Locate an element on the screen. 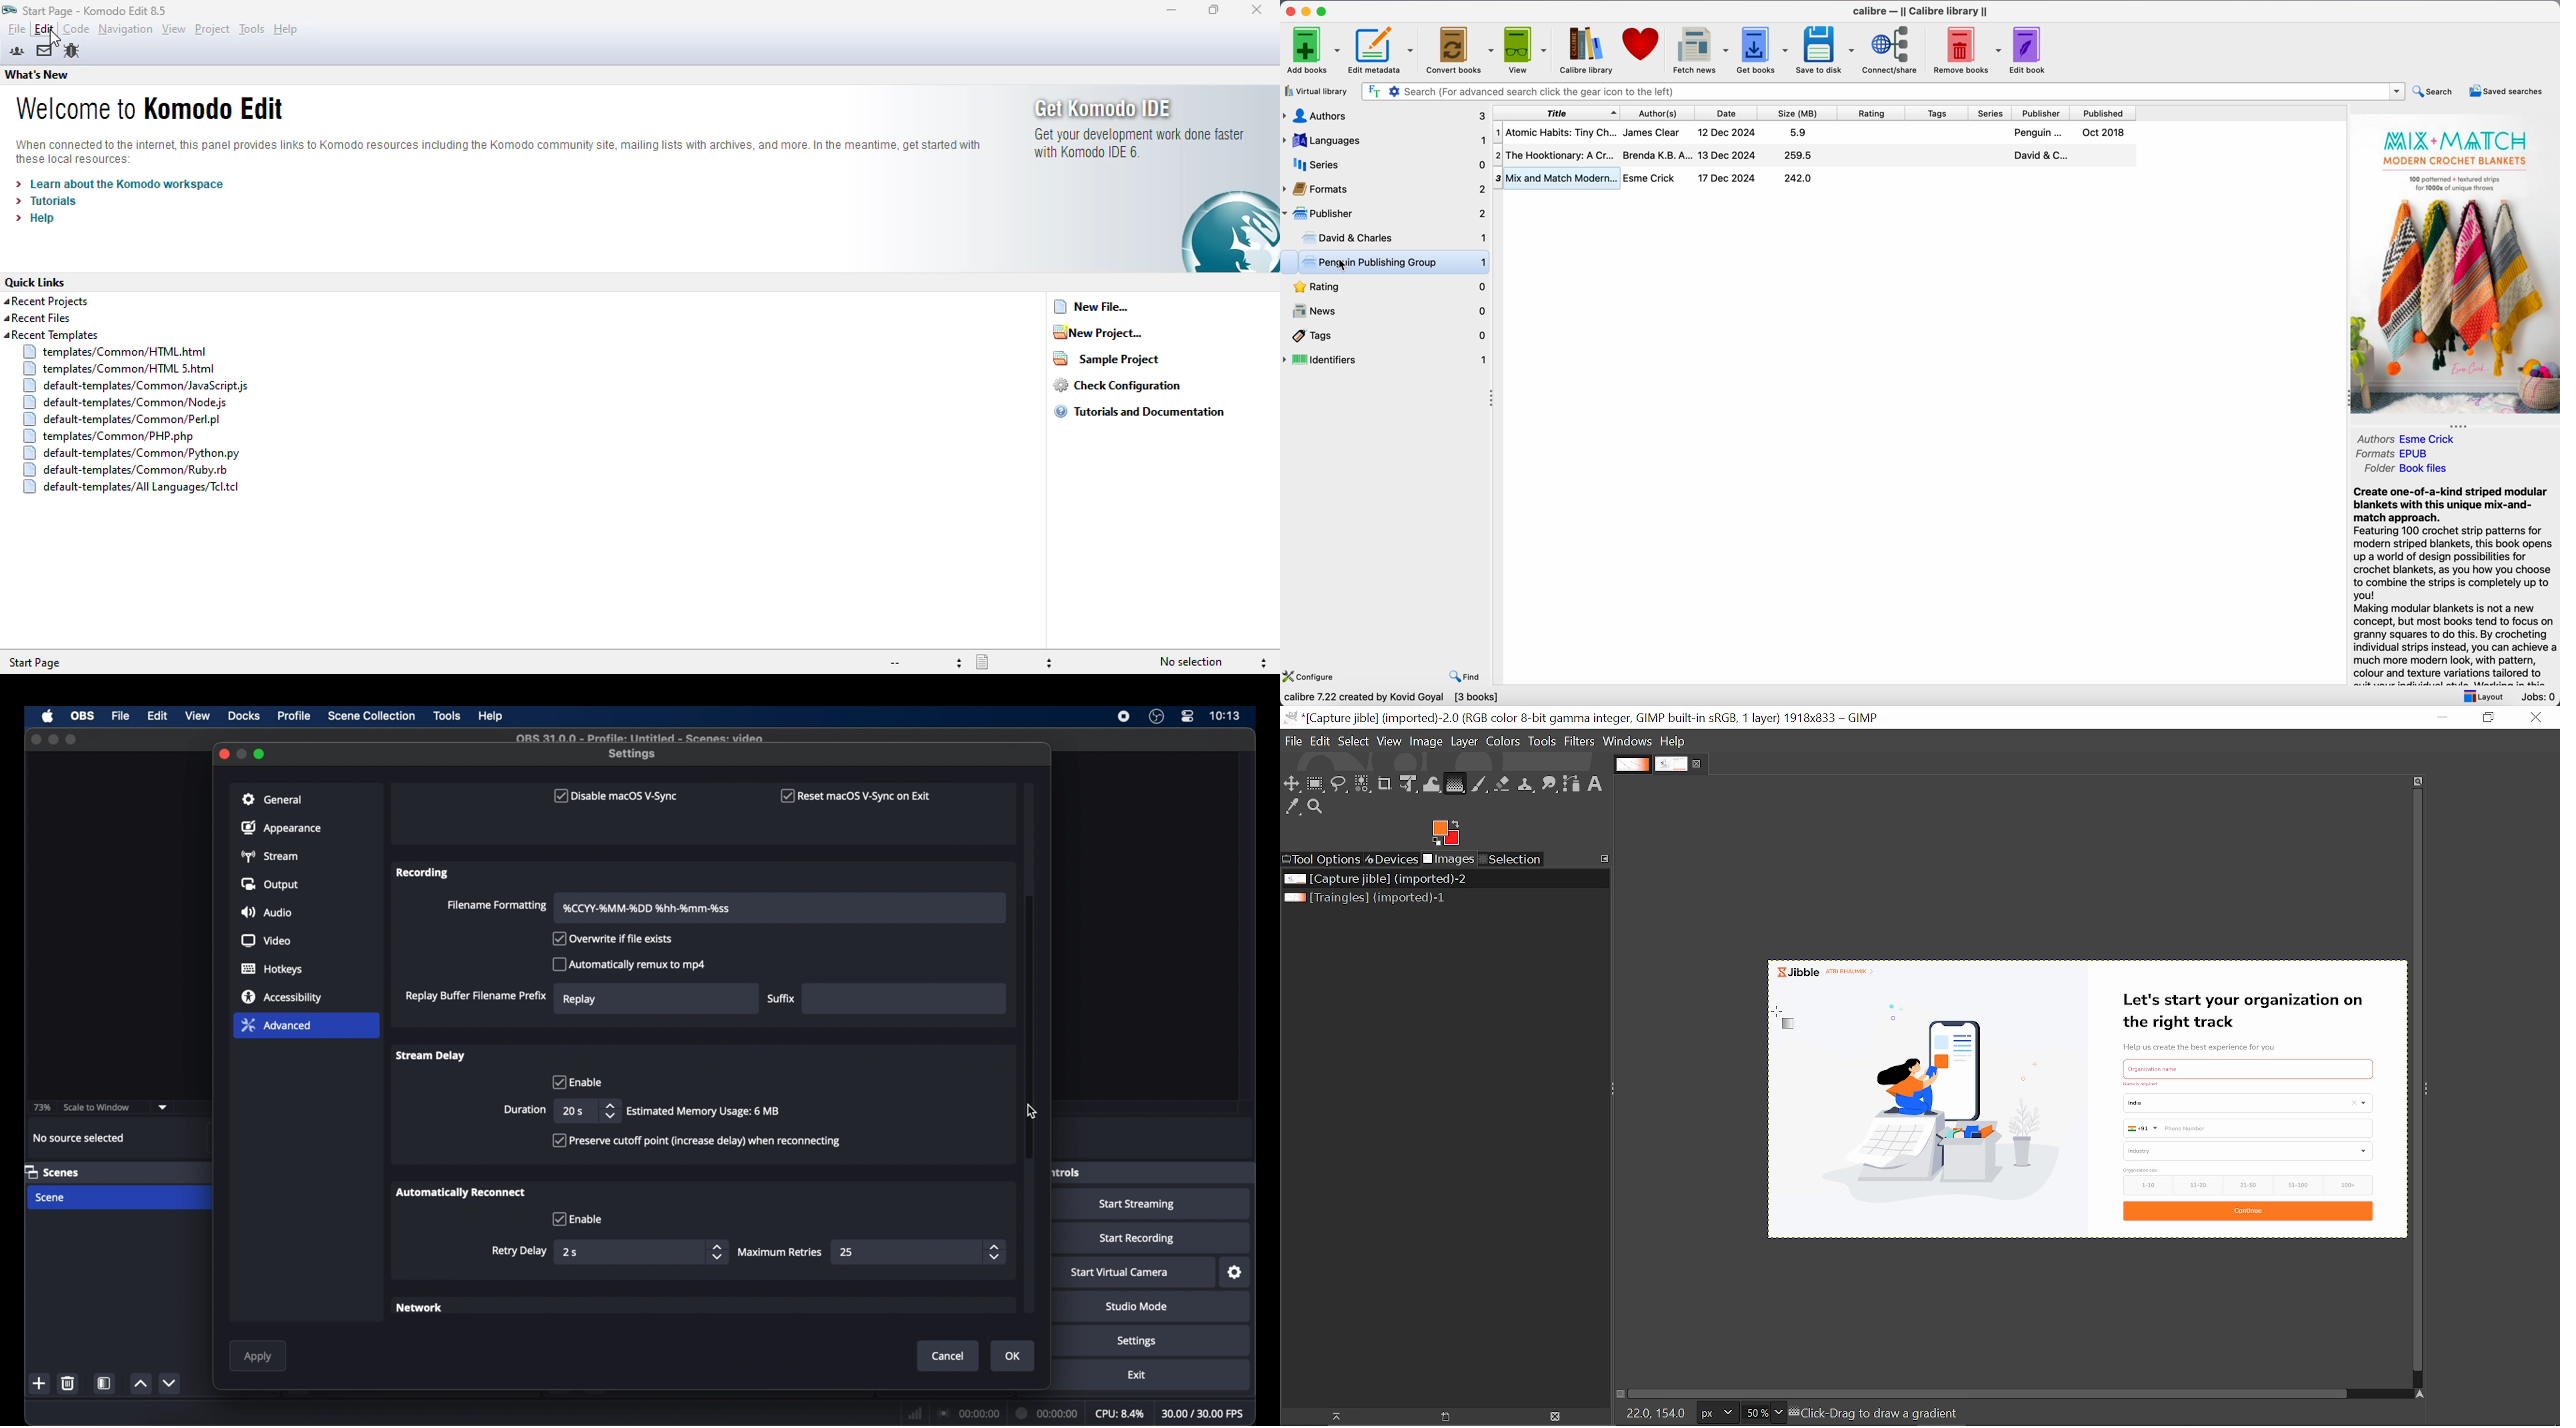 The height and width of the screenshot is (1428, 2576). overwrite if file exists  is located at coordinates (613, 939).